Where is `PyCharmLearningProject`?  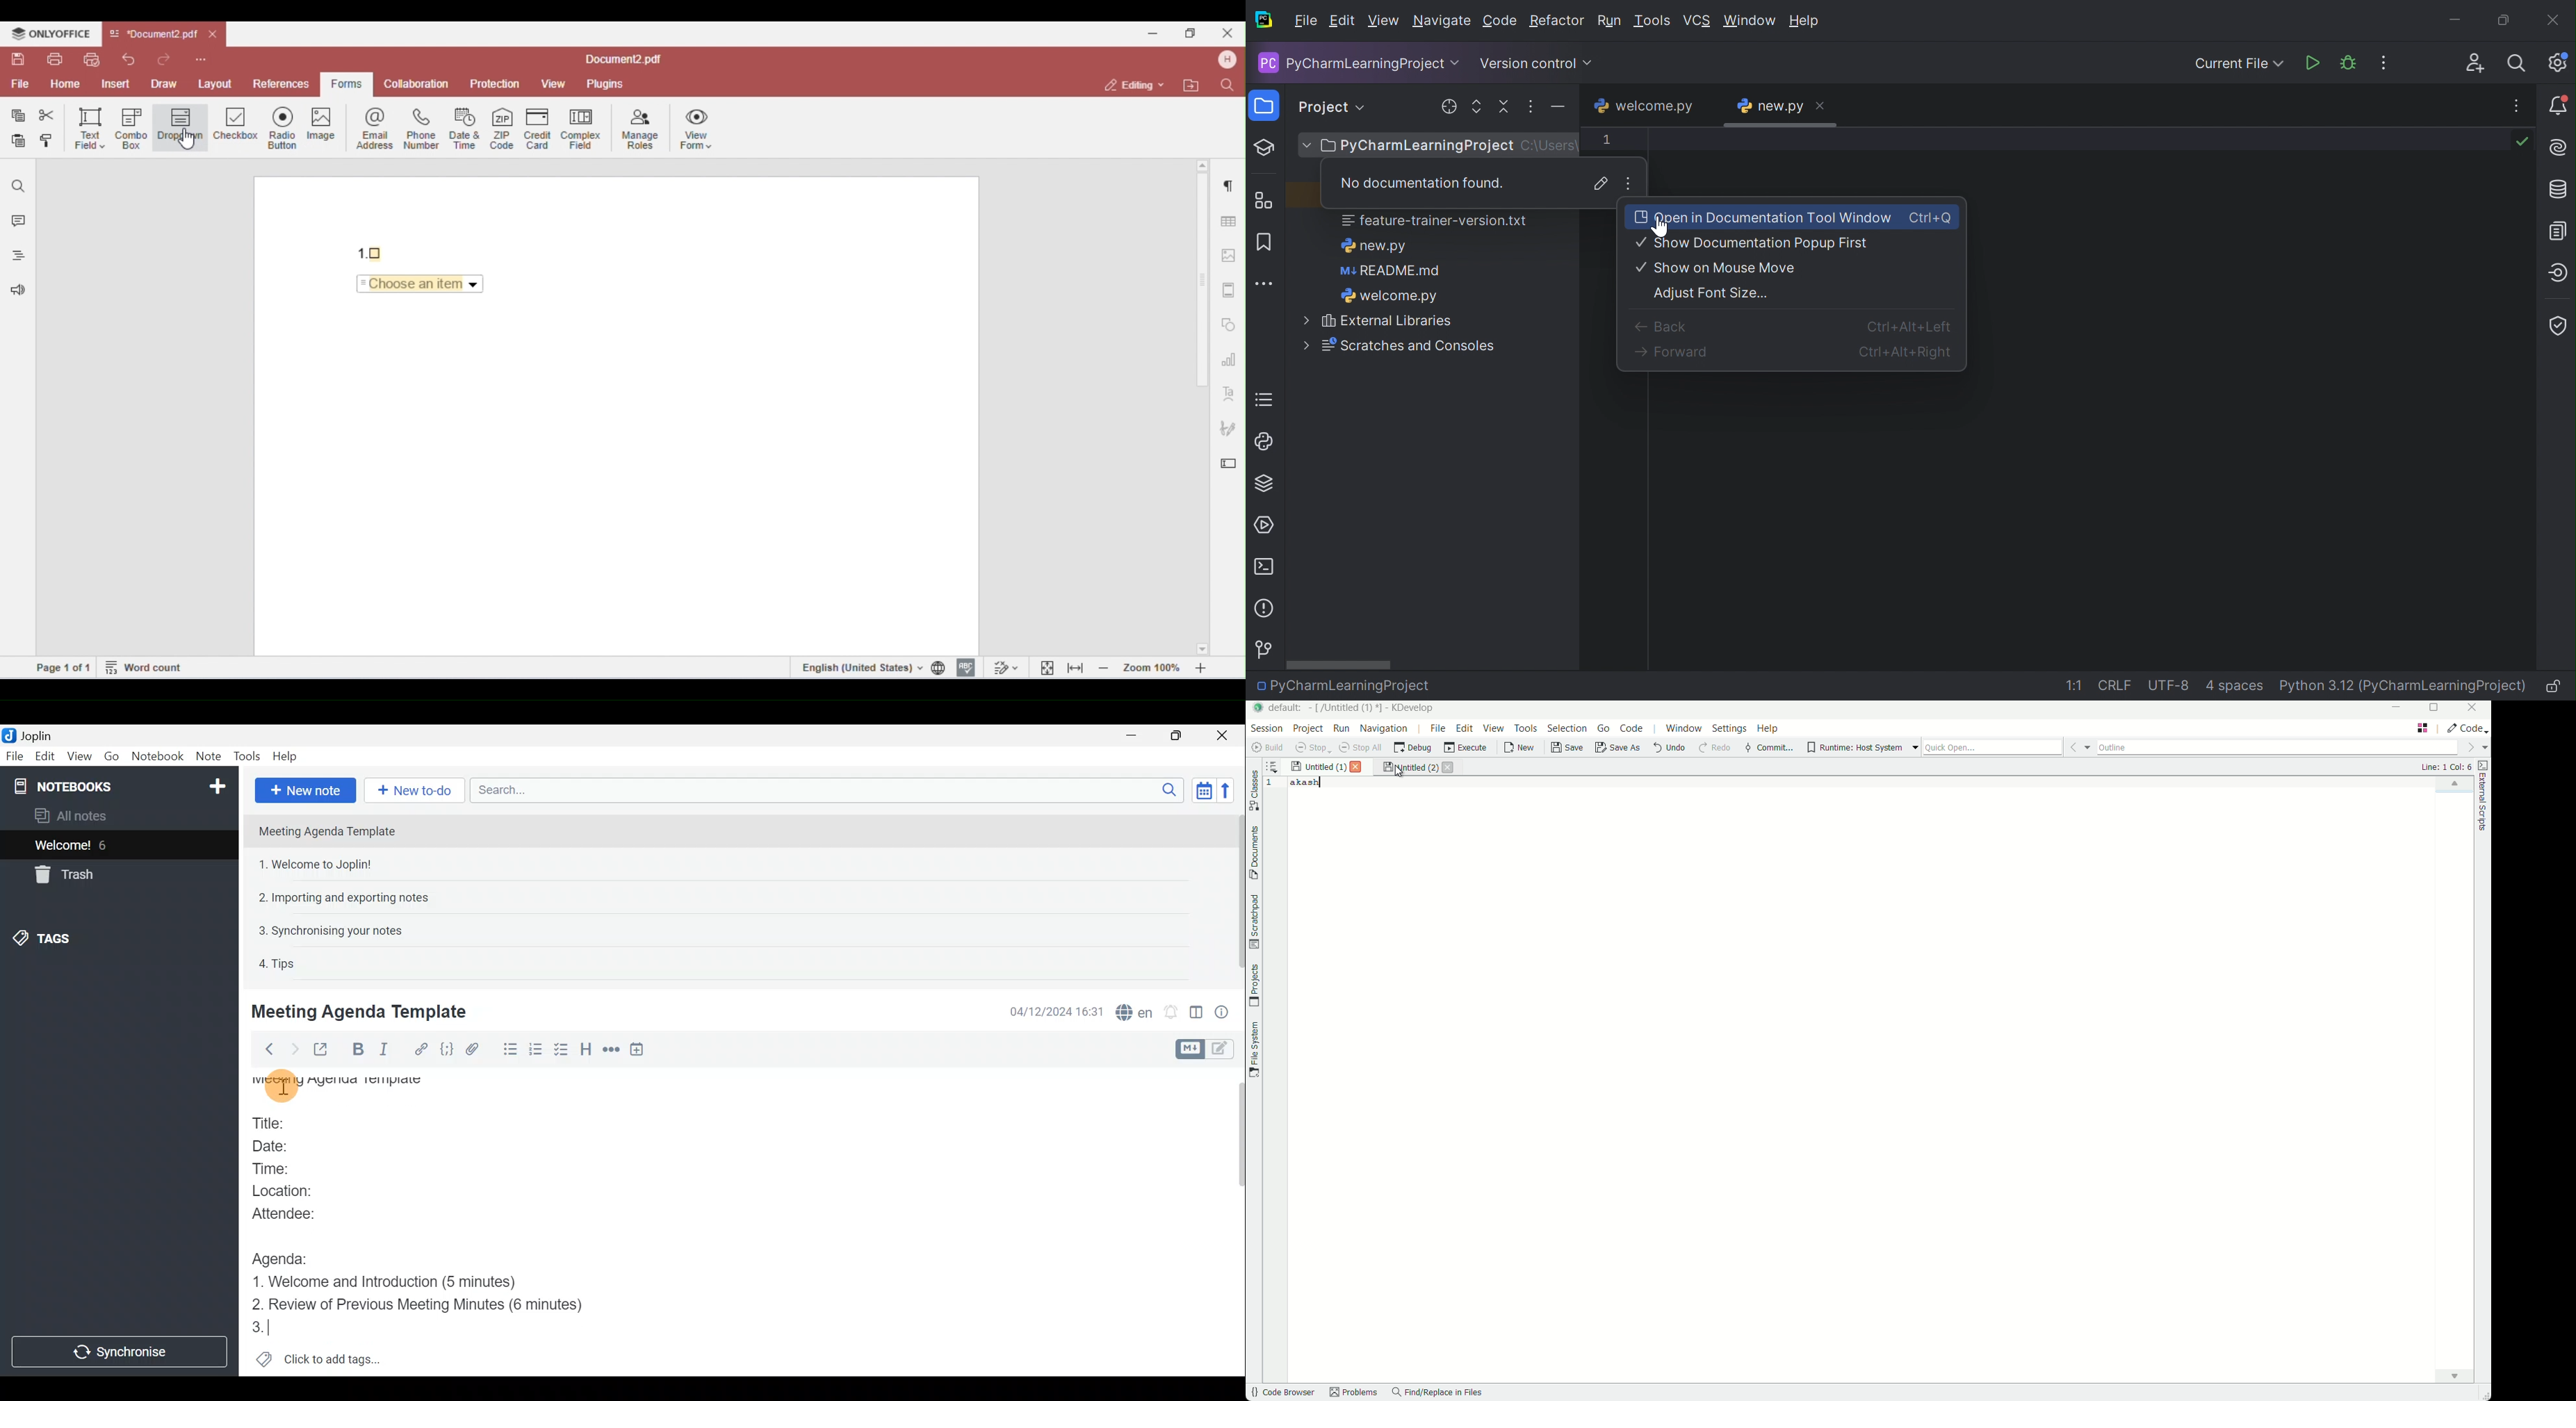 PyCharmLearningProject is located at coordinates (1350, 63).